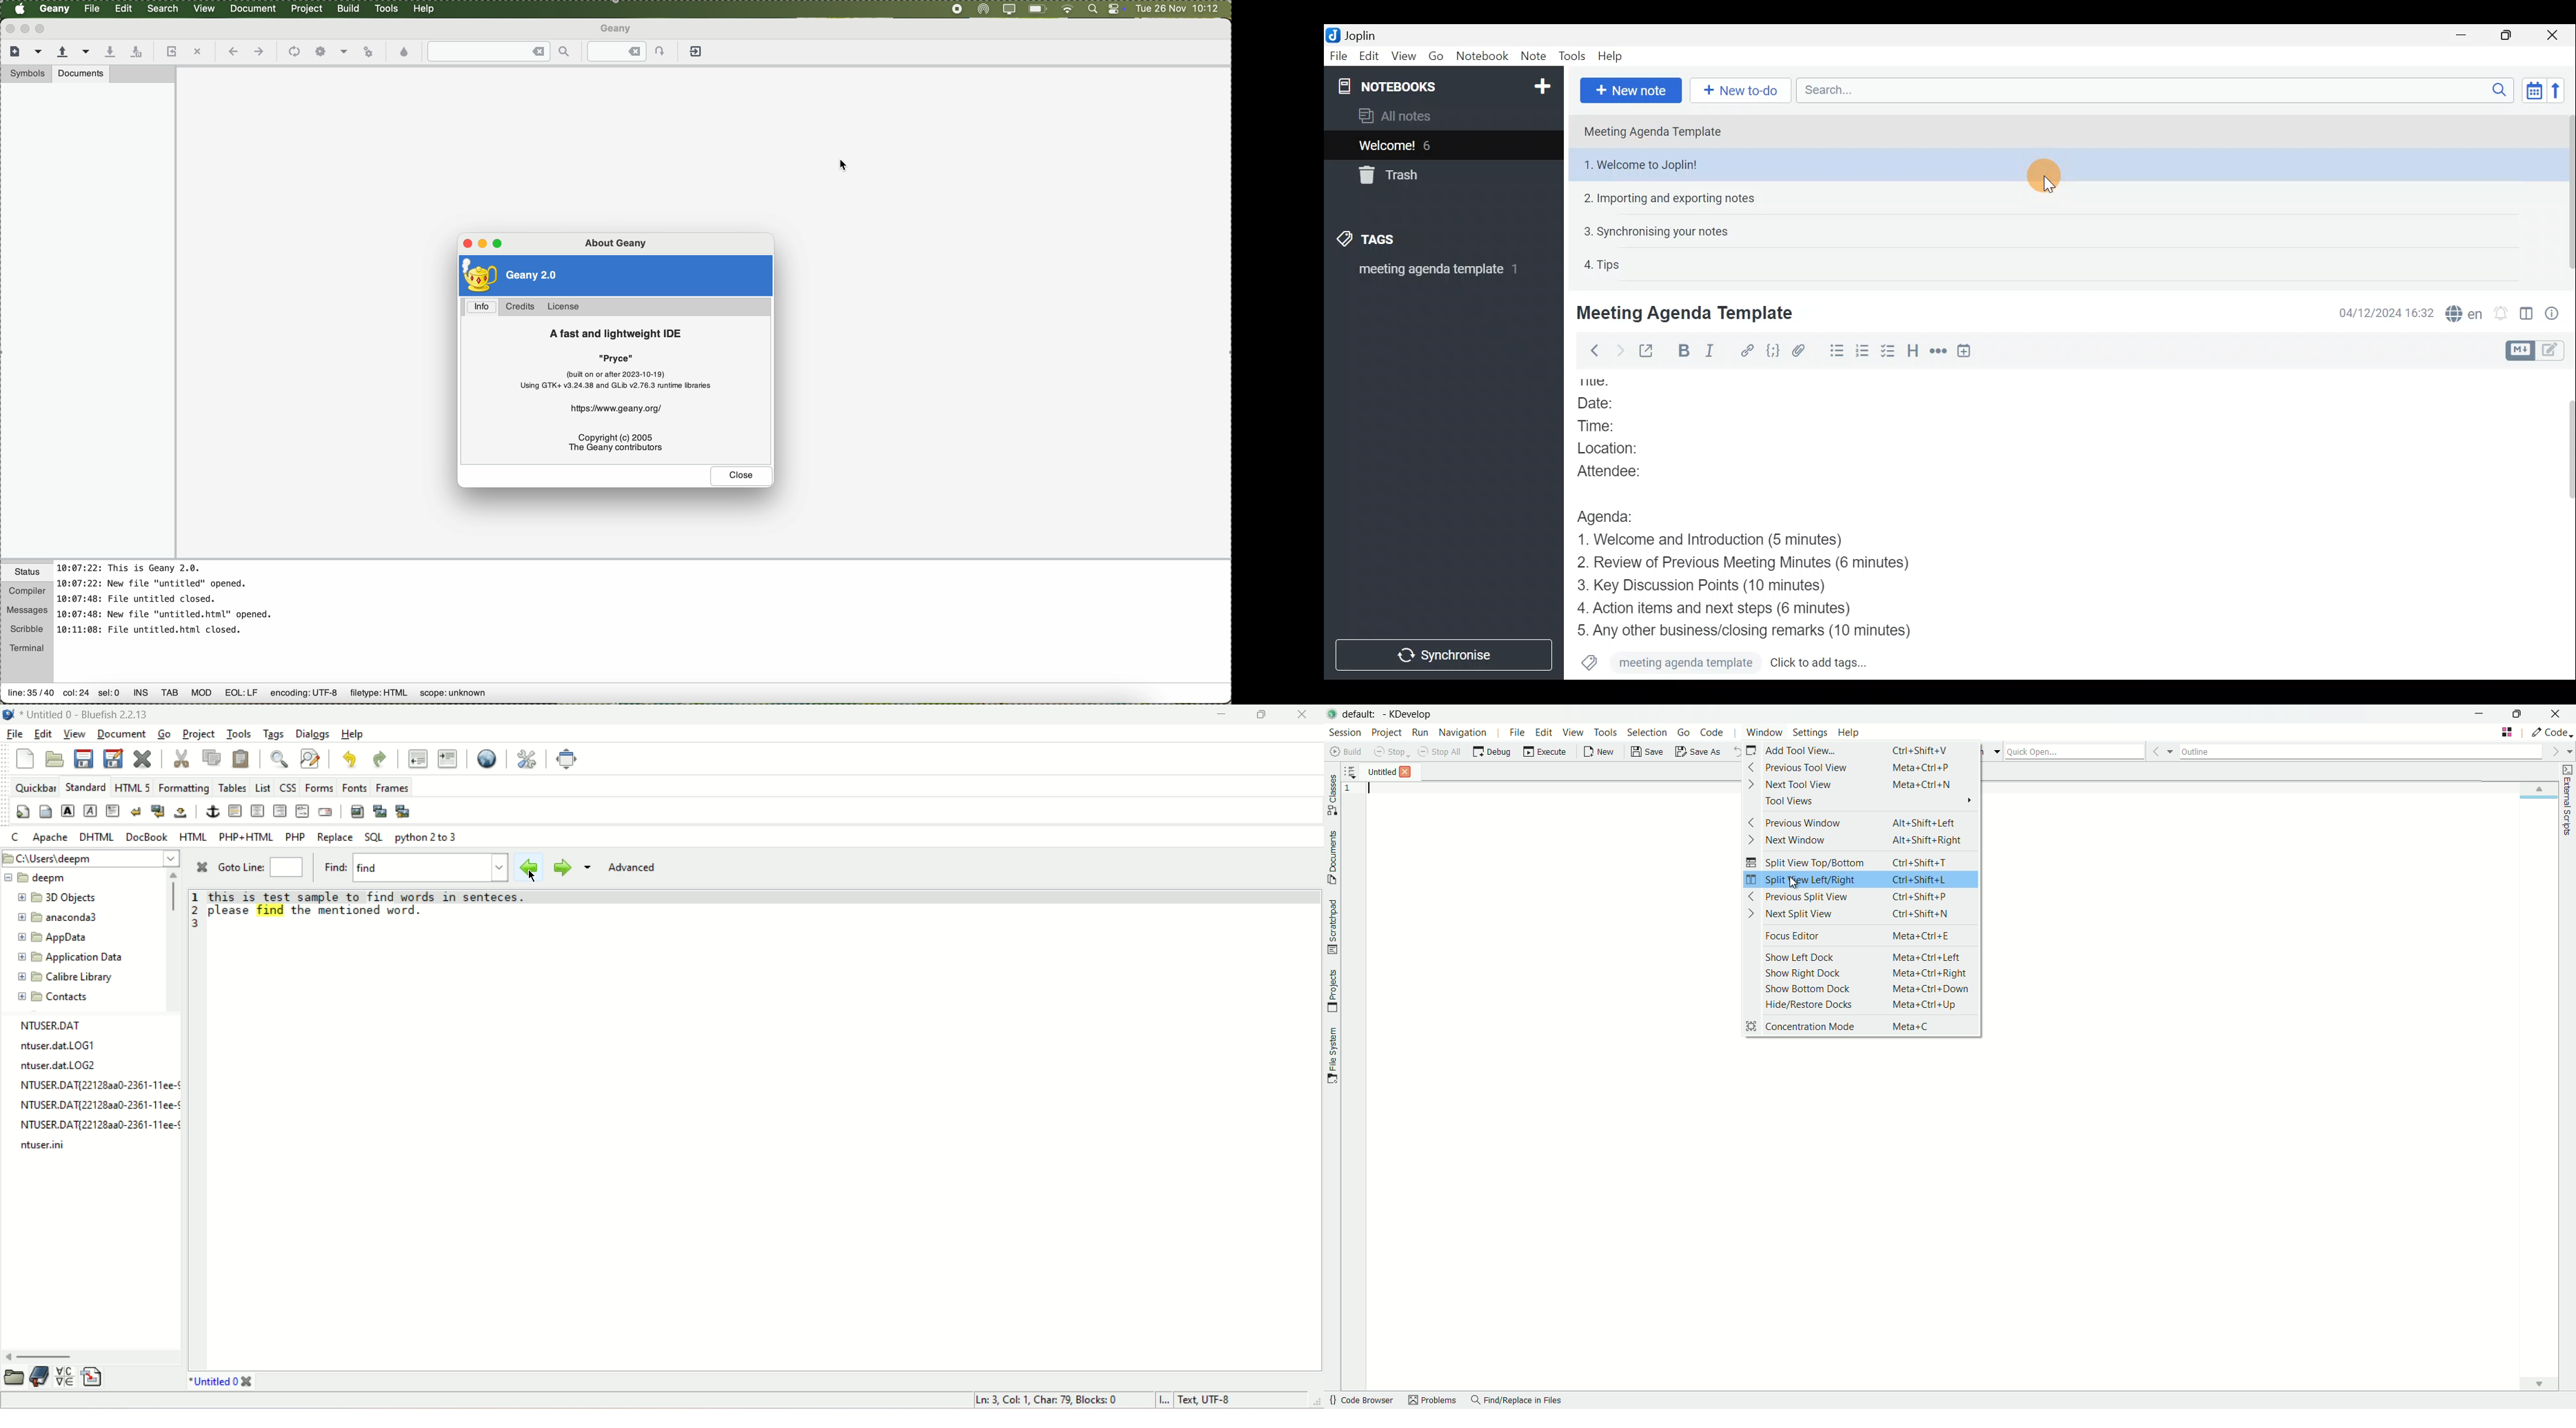  What do you see at coordinates (1532, 53) in the screenshot?
I see `Note` at bounding box center [1532, 53].